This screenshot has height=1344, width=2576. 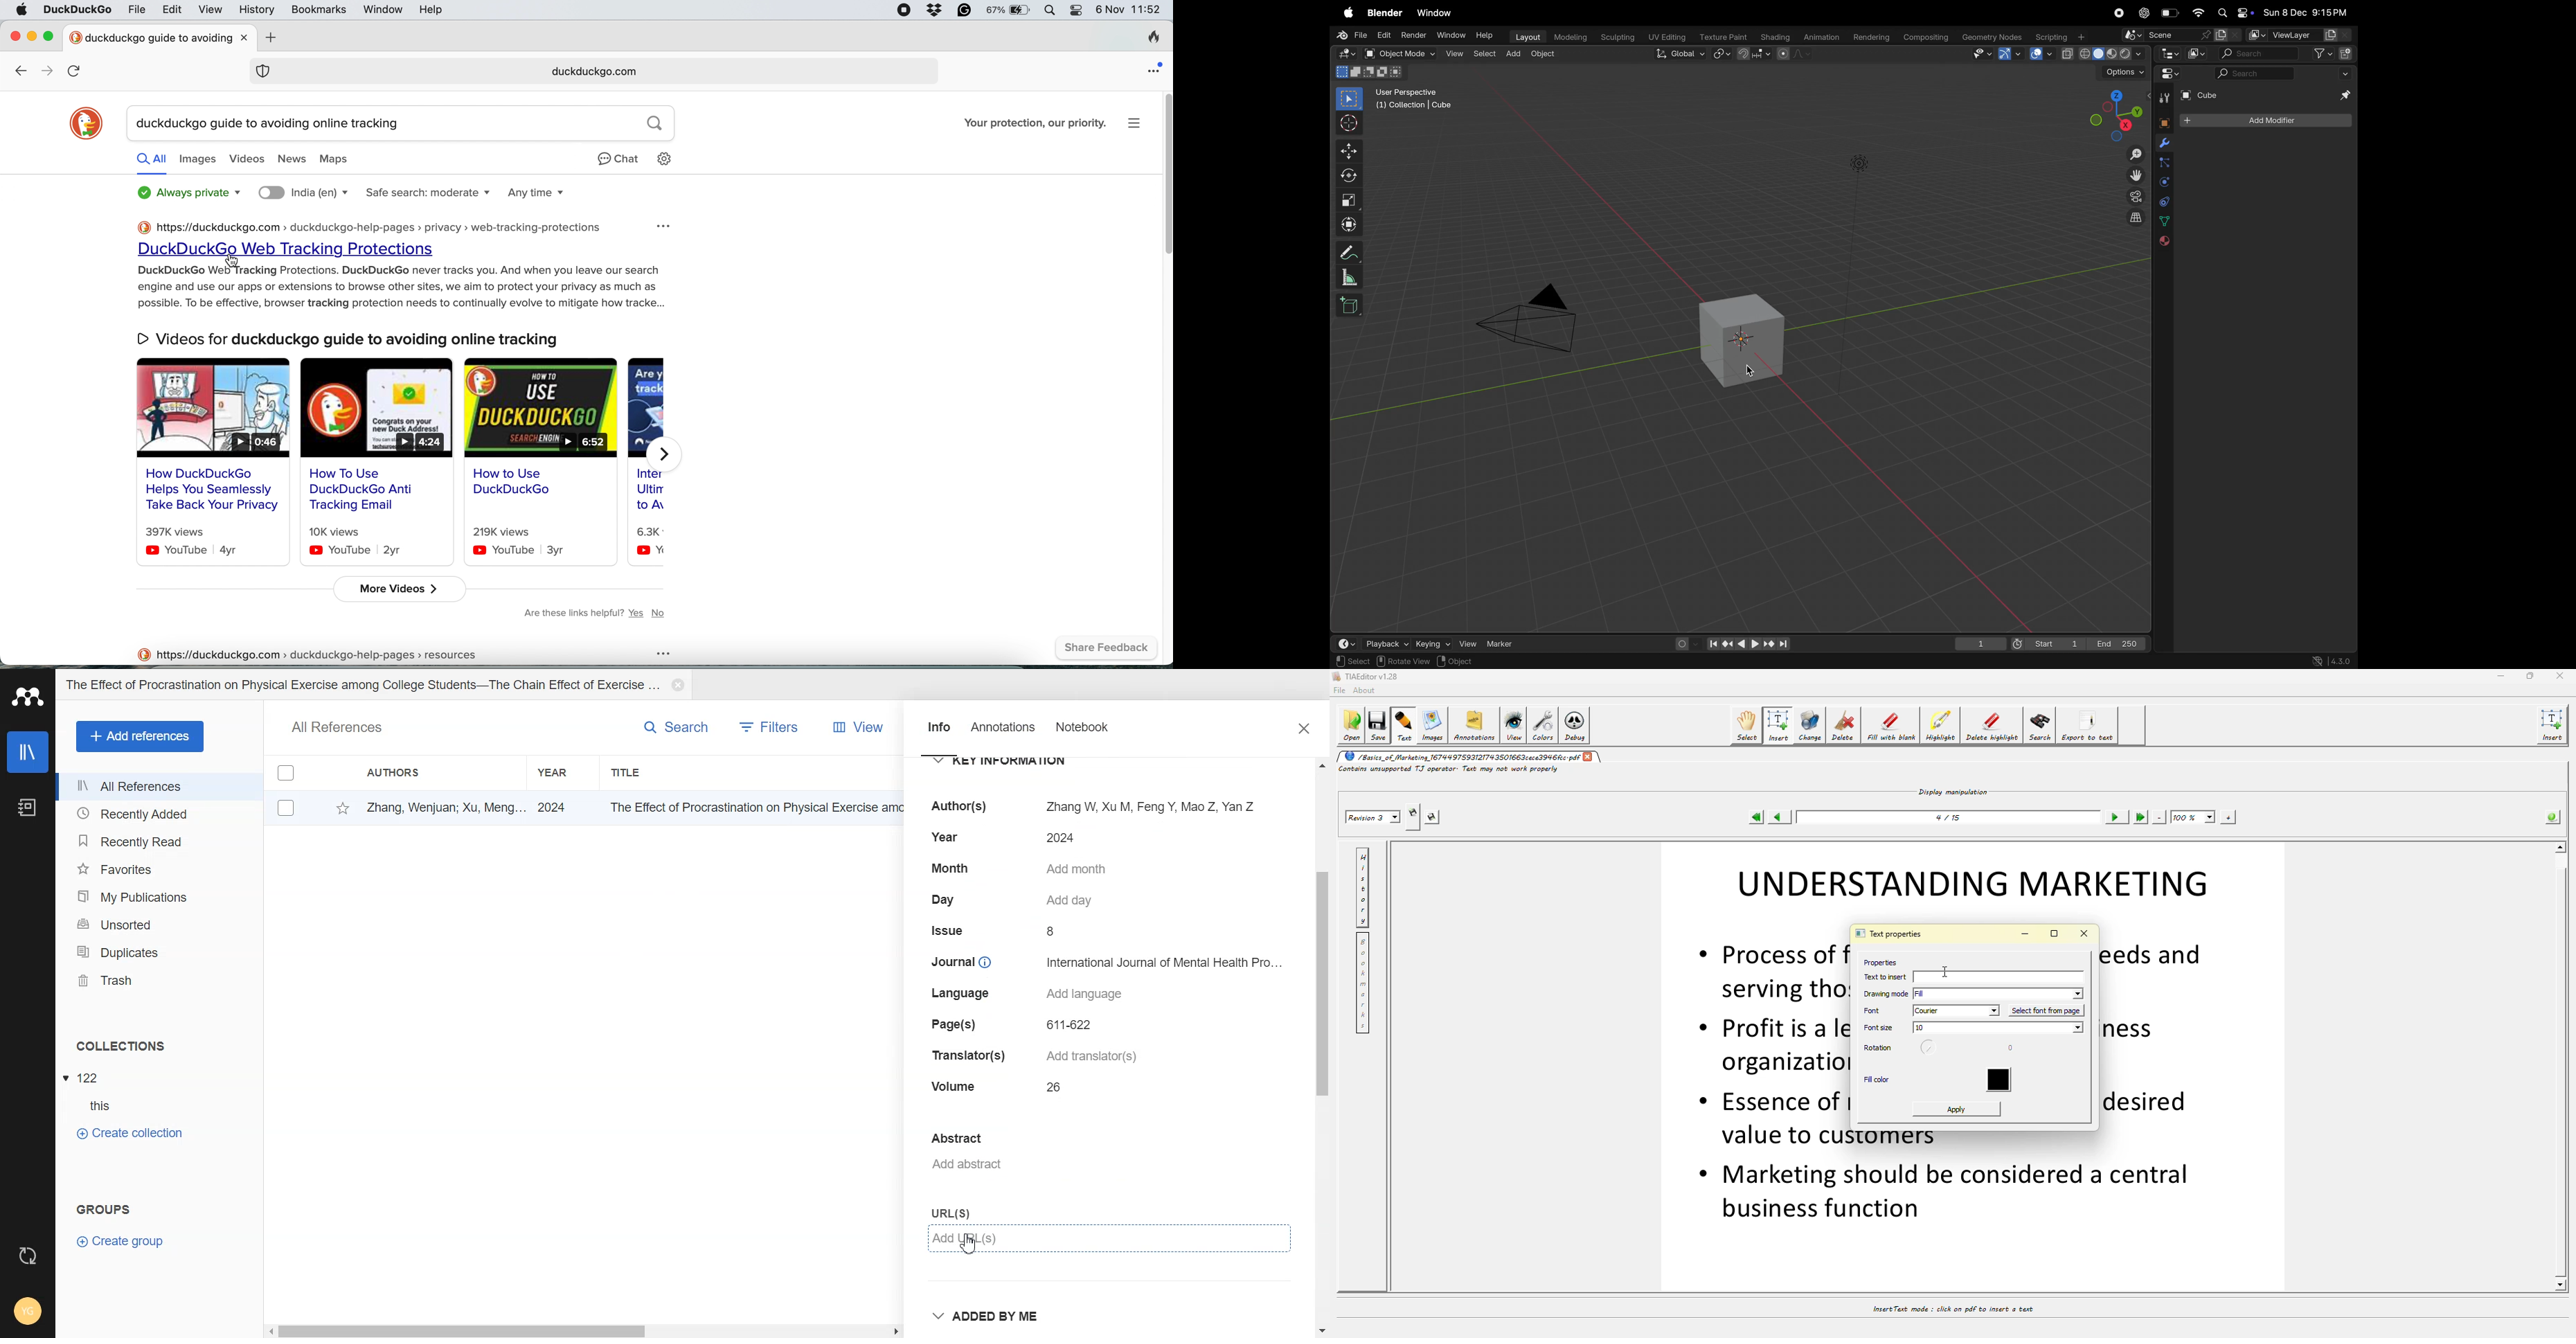 I want to click on maps, so click(x=333, y=161).